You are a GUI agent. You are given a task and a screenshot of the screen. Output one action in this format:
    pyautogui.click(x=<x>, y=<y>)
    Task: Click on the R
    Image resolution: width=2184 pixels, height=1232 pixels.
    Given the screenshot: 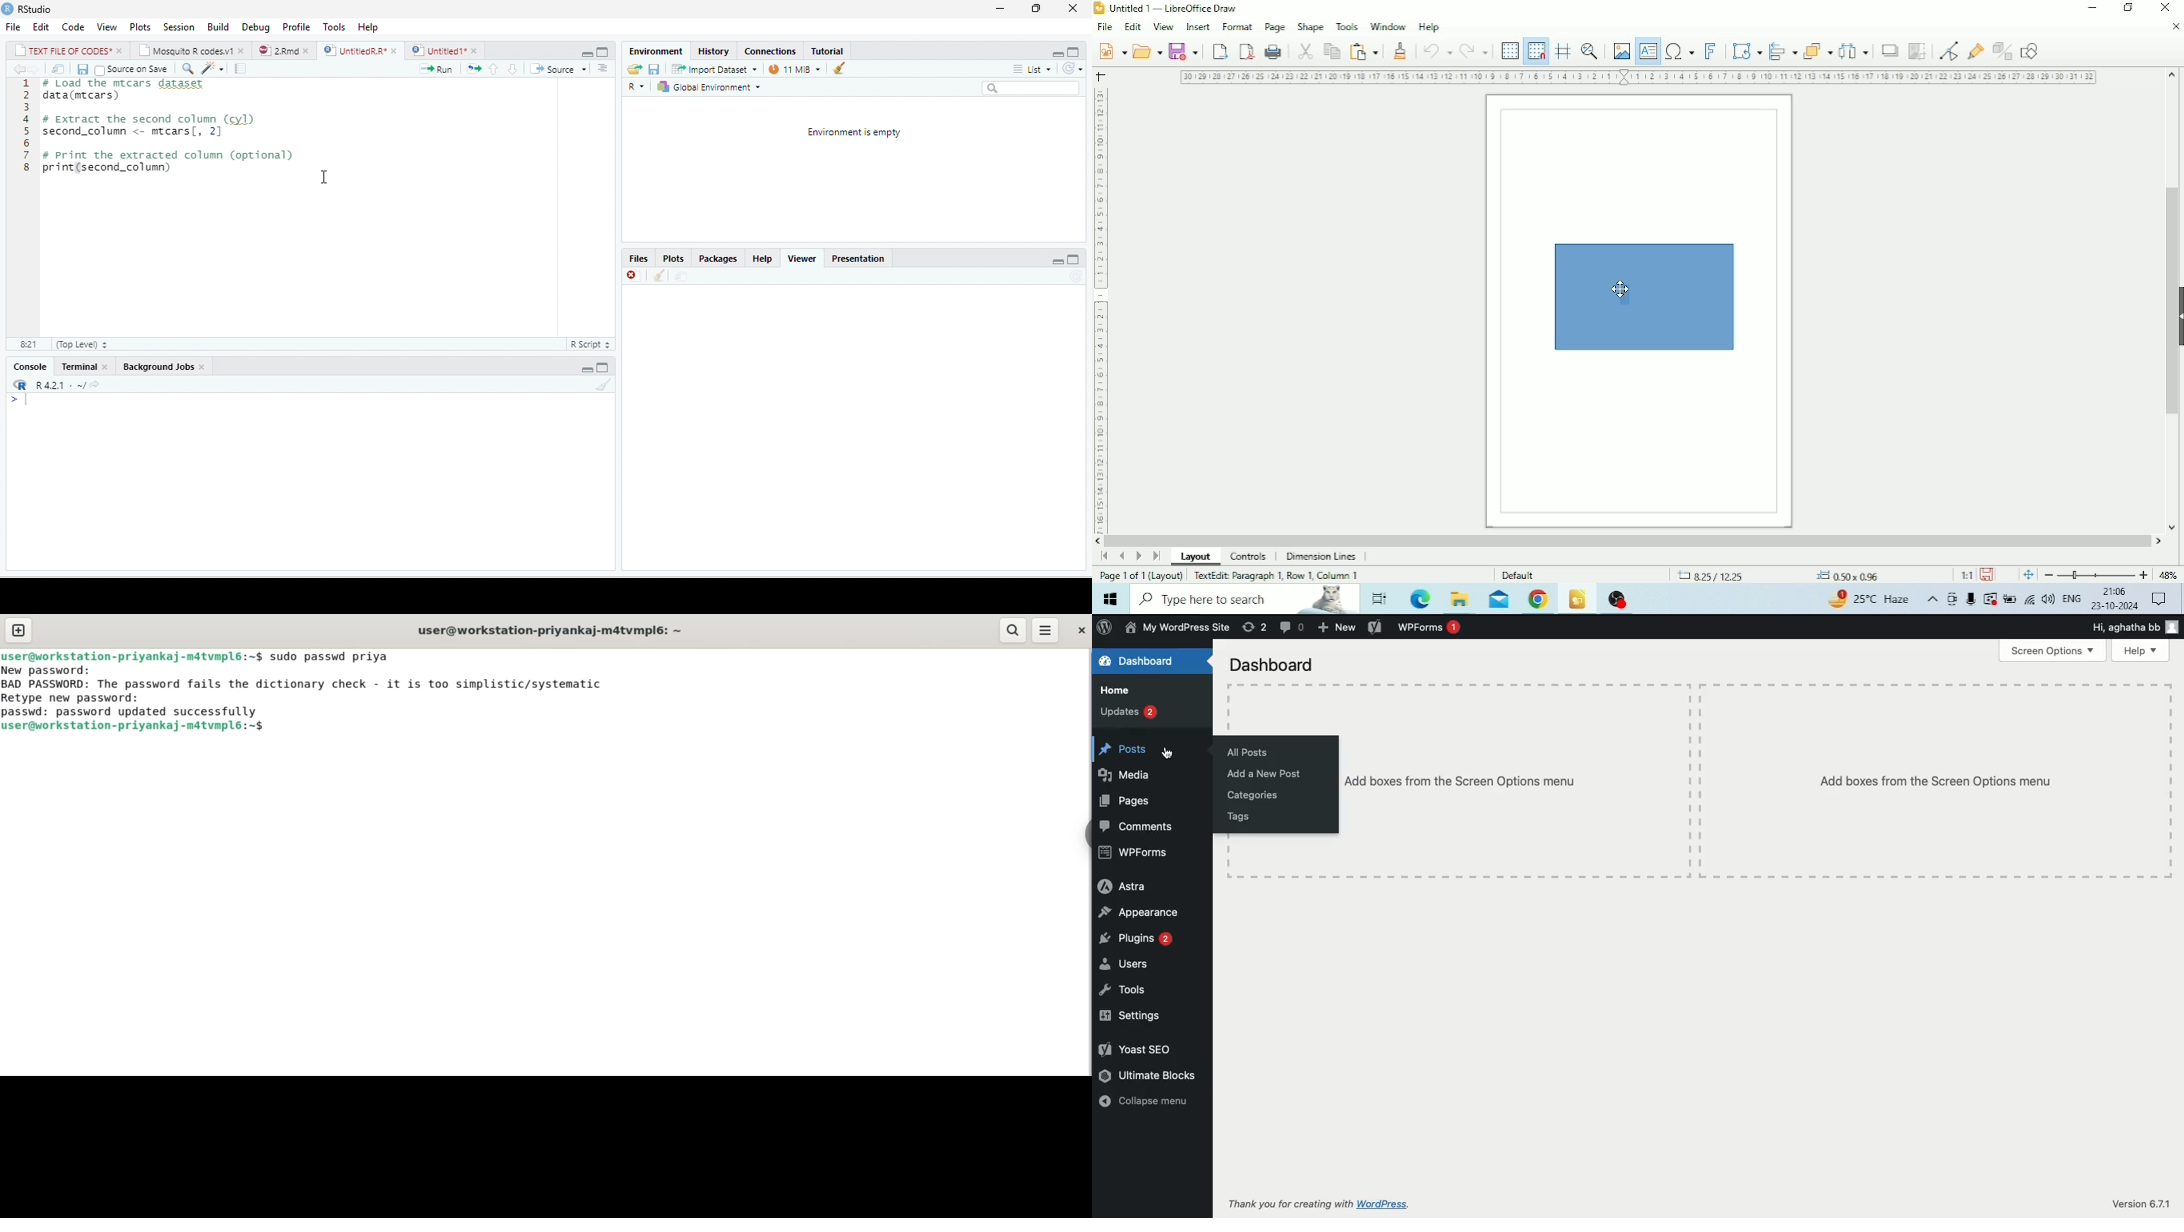 What is the action you would take?
    pyautogui.click(x=639, y=86)
    